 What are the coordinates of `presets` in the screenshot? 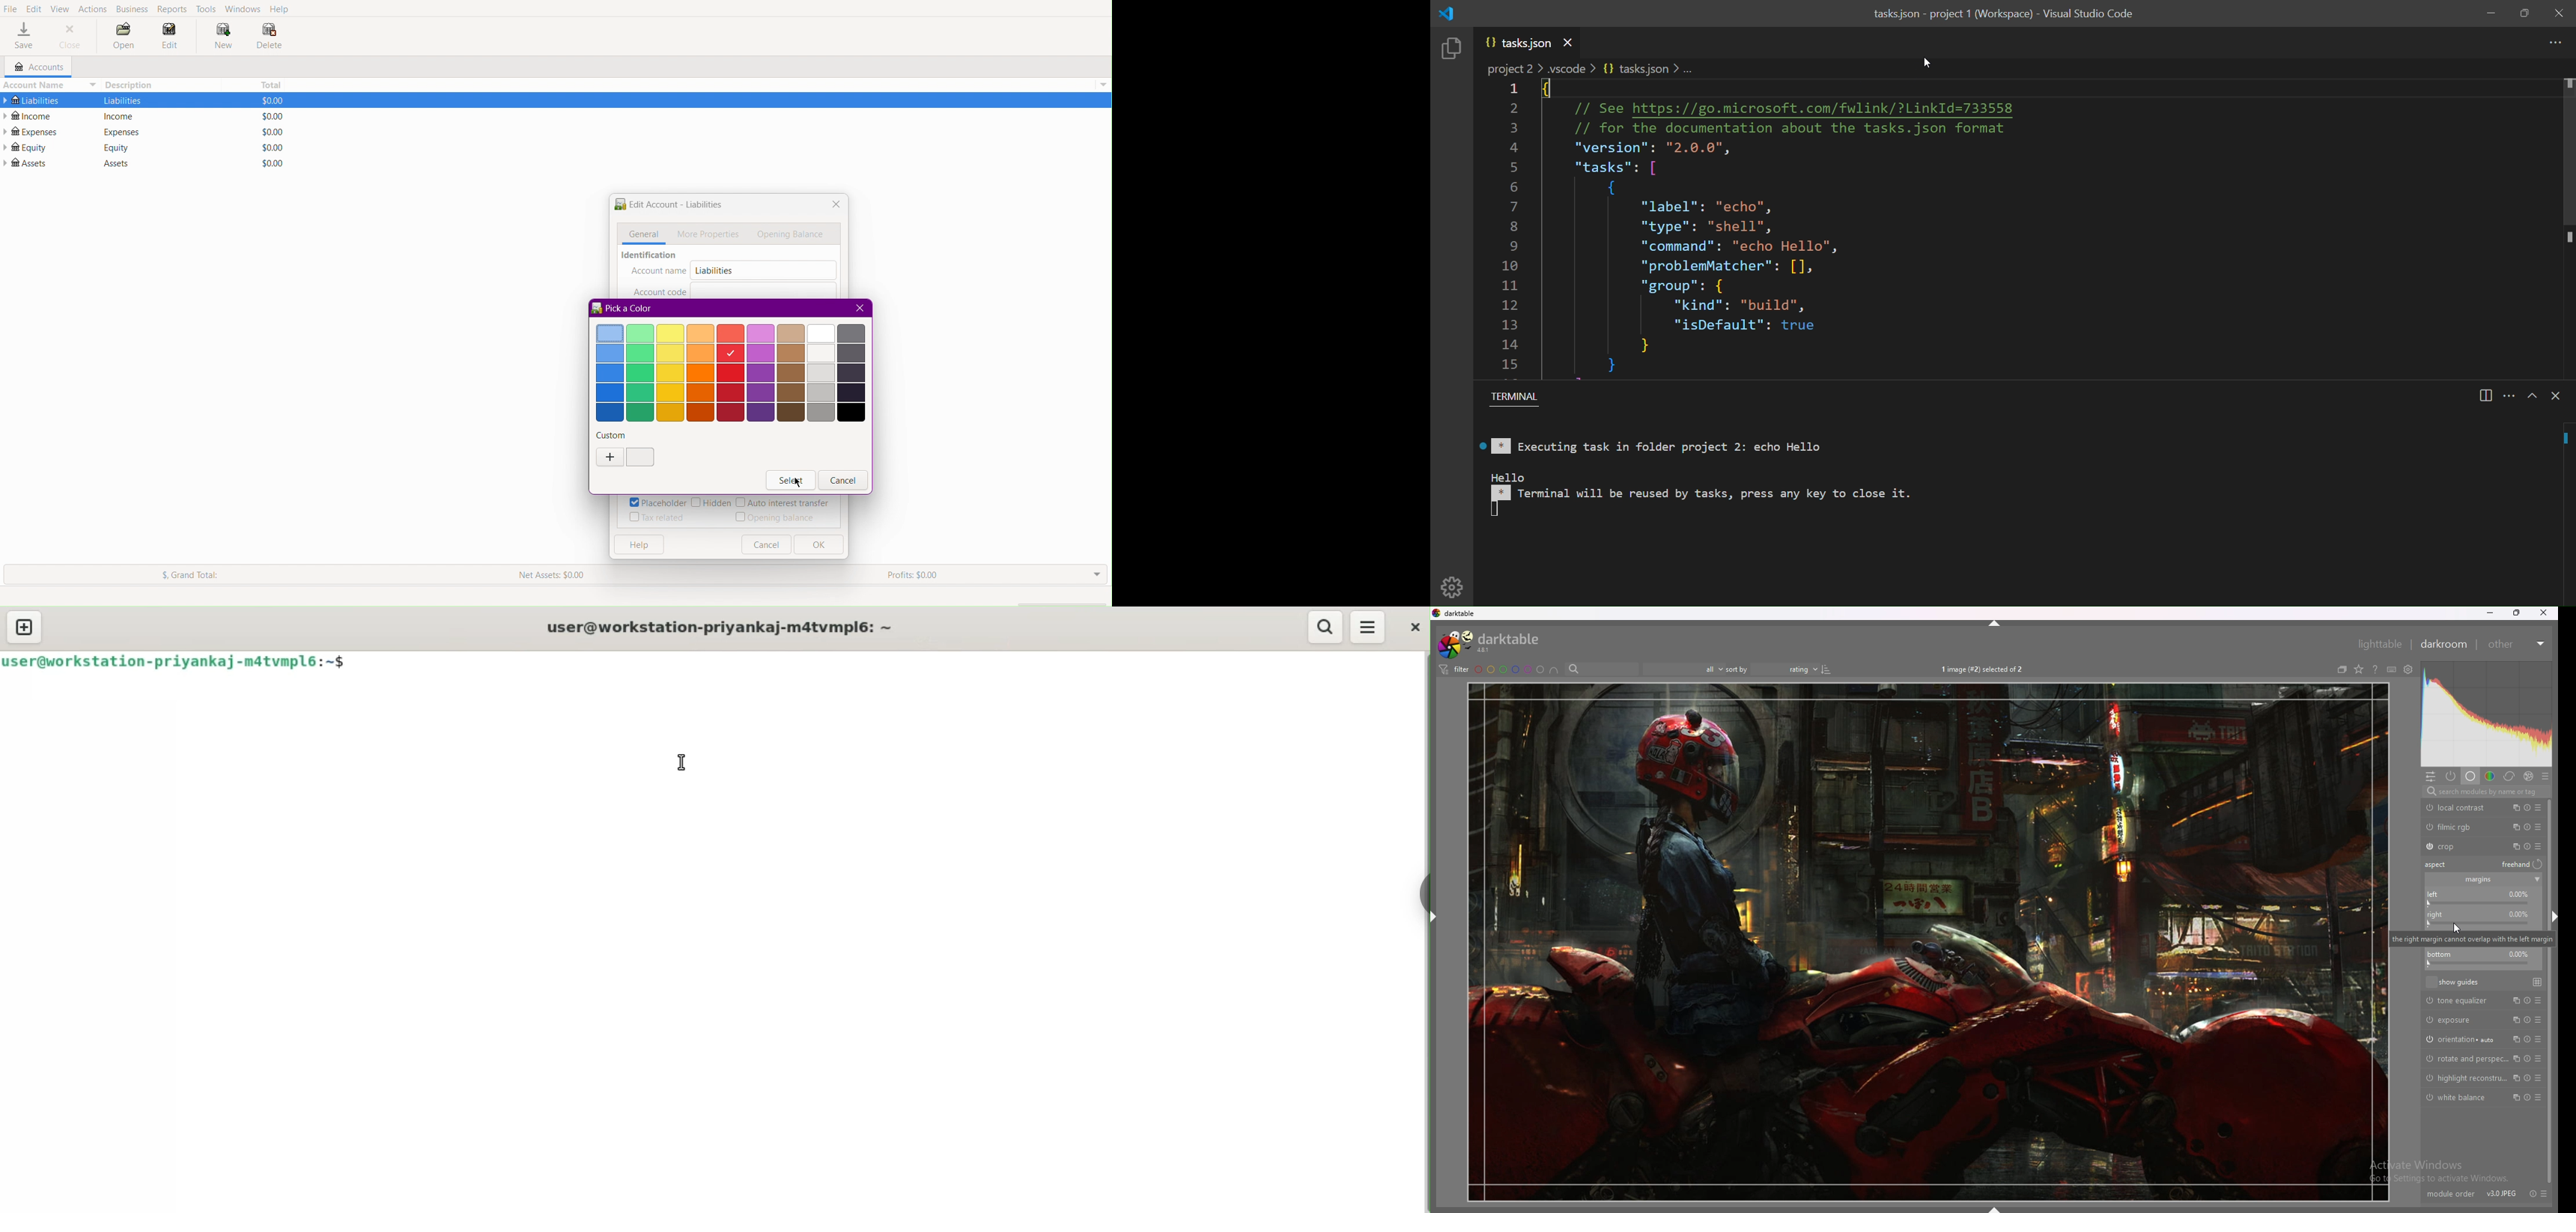 It's located at (2545, 1194).